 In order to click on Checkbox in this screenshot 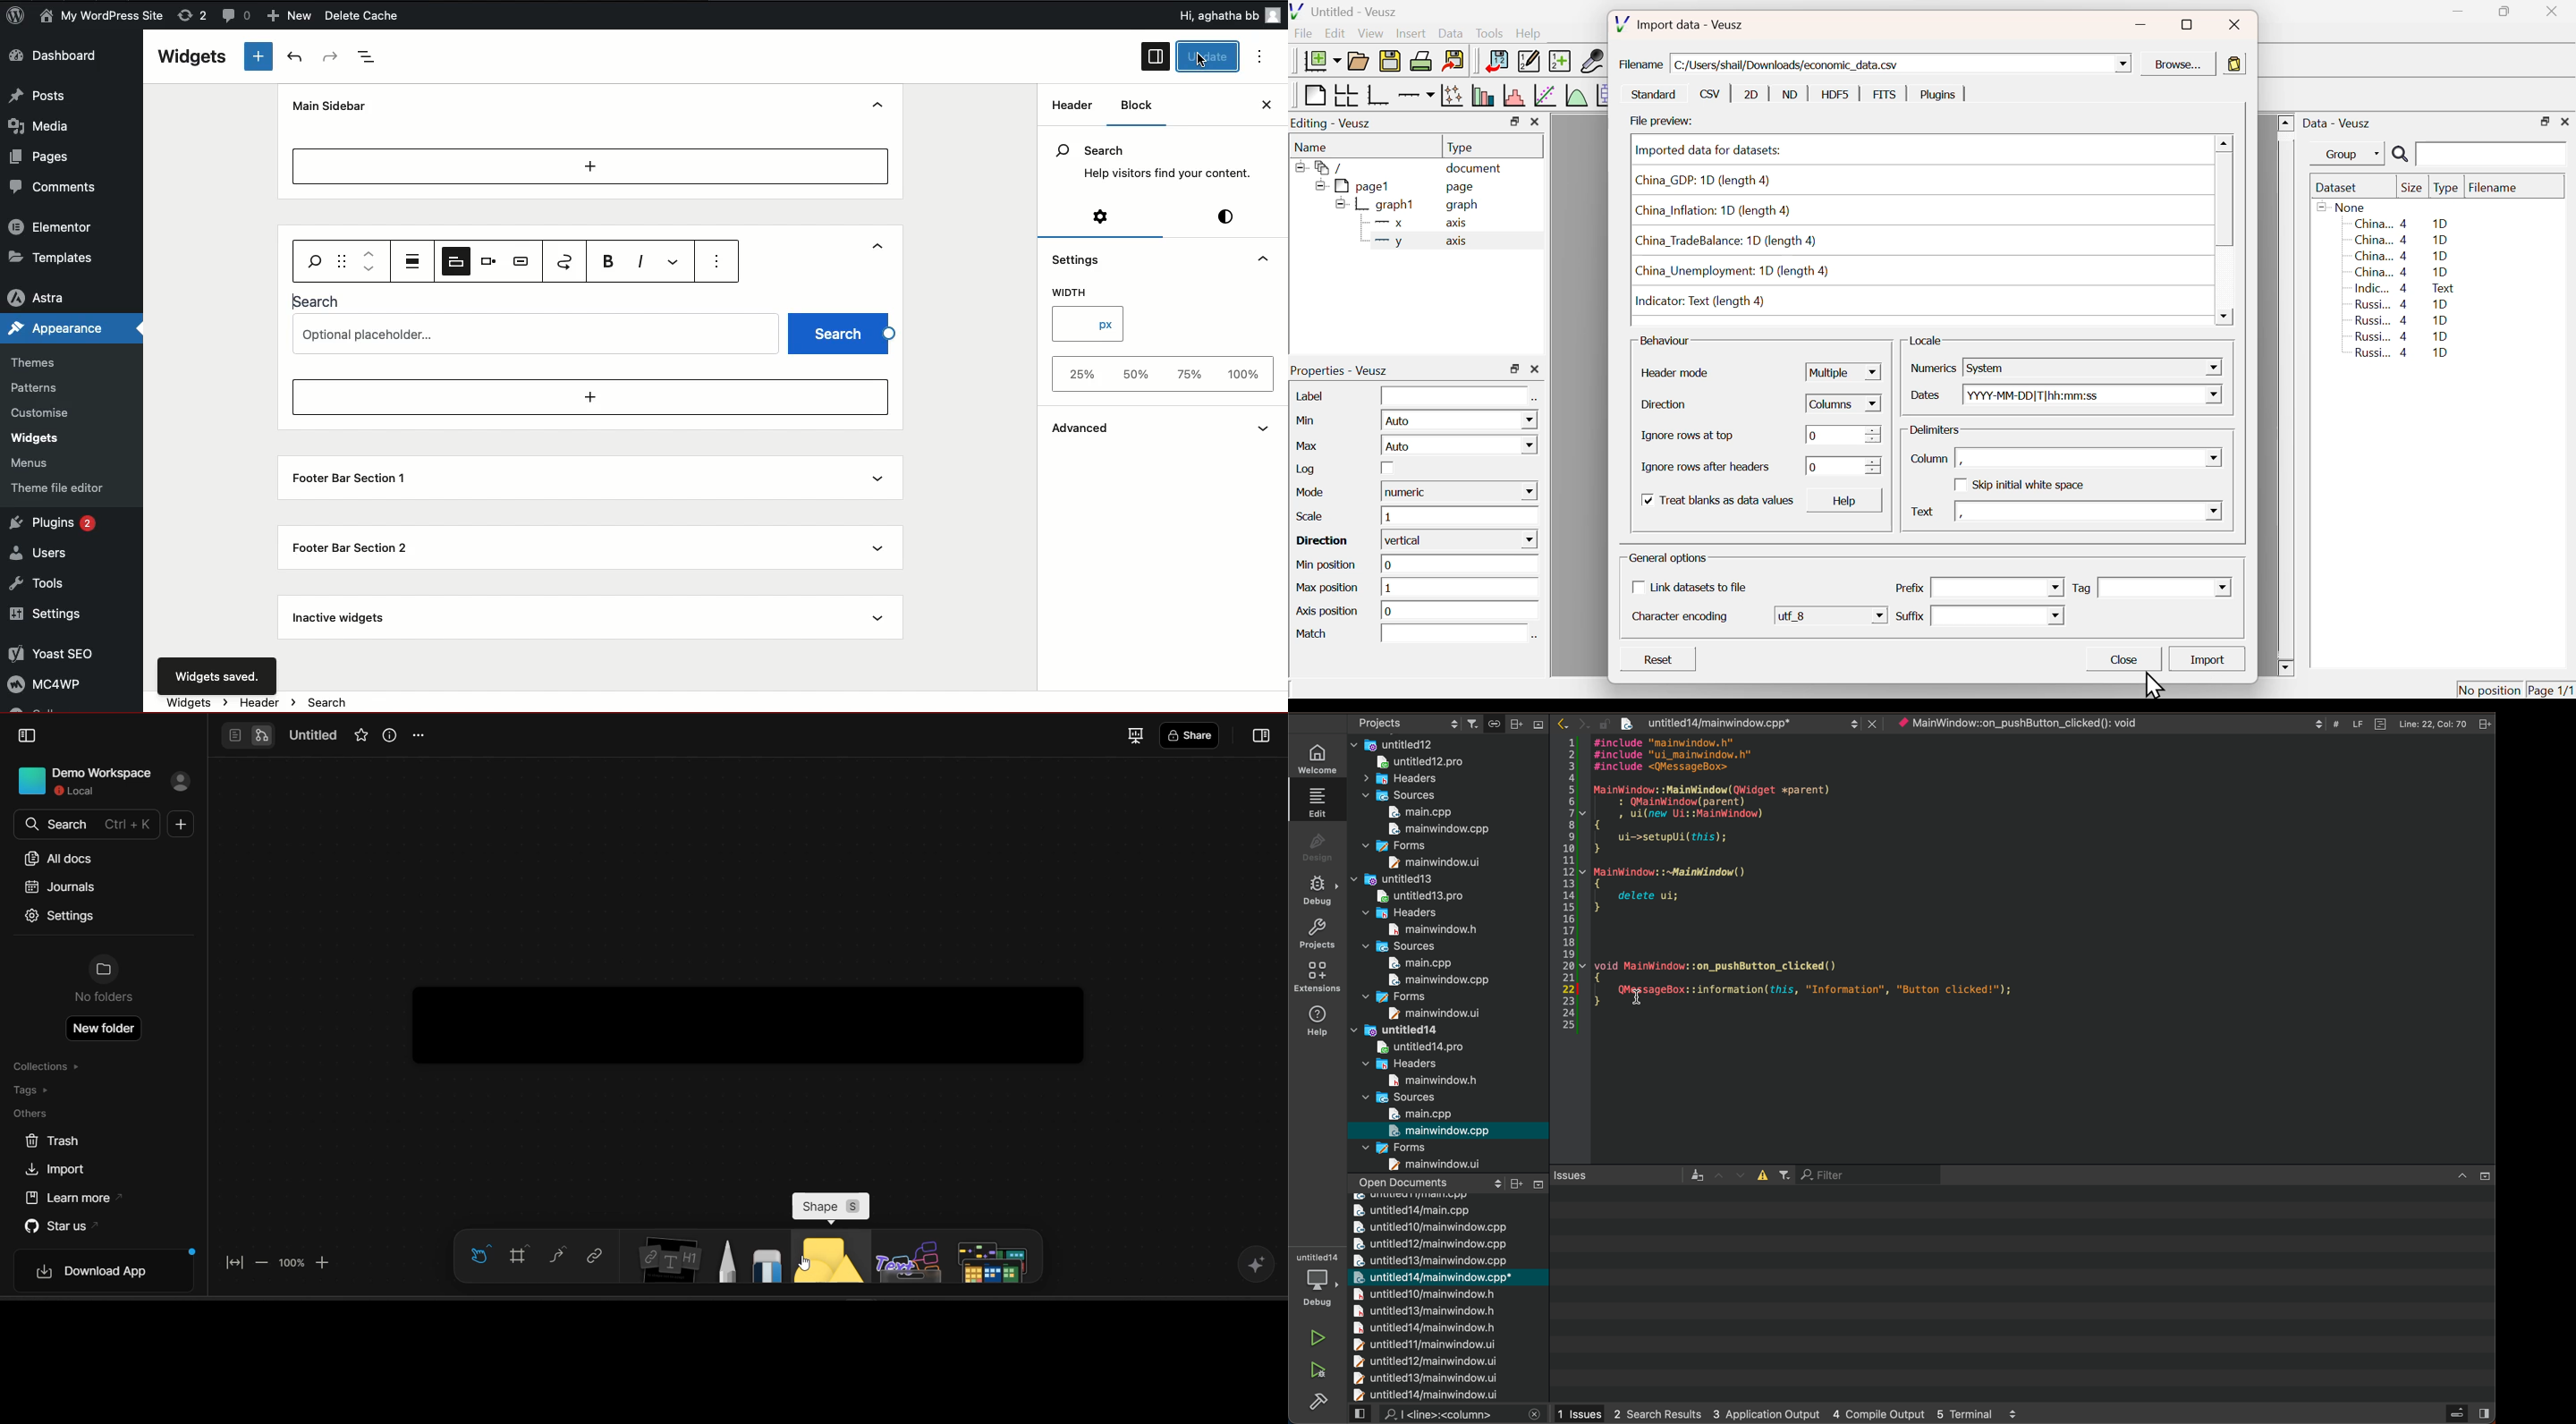, I will do `click(1960, 485)`.